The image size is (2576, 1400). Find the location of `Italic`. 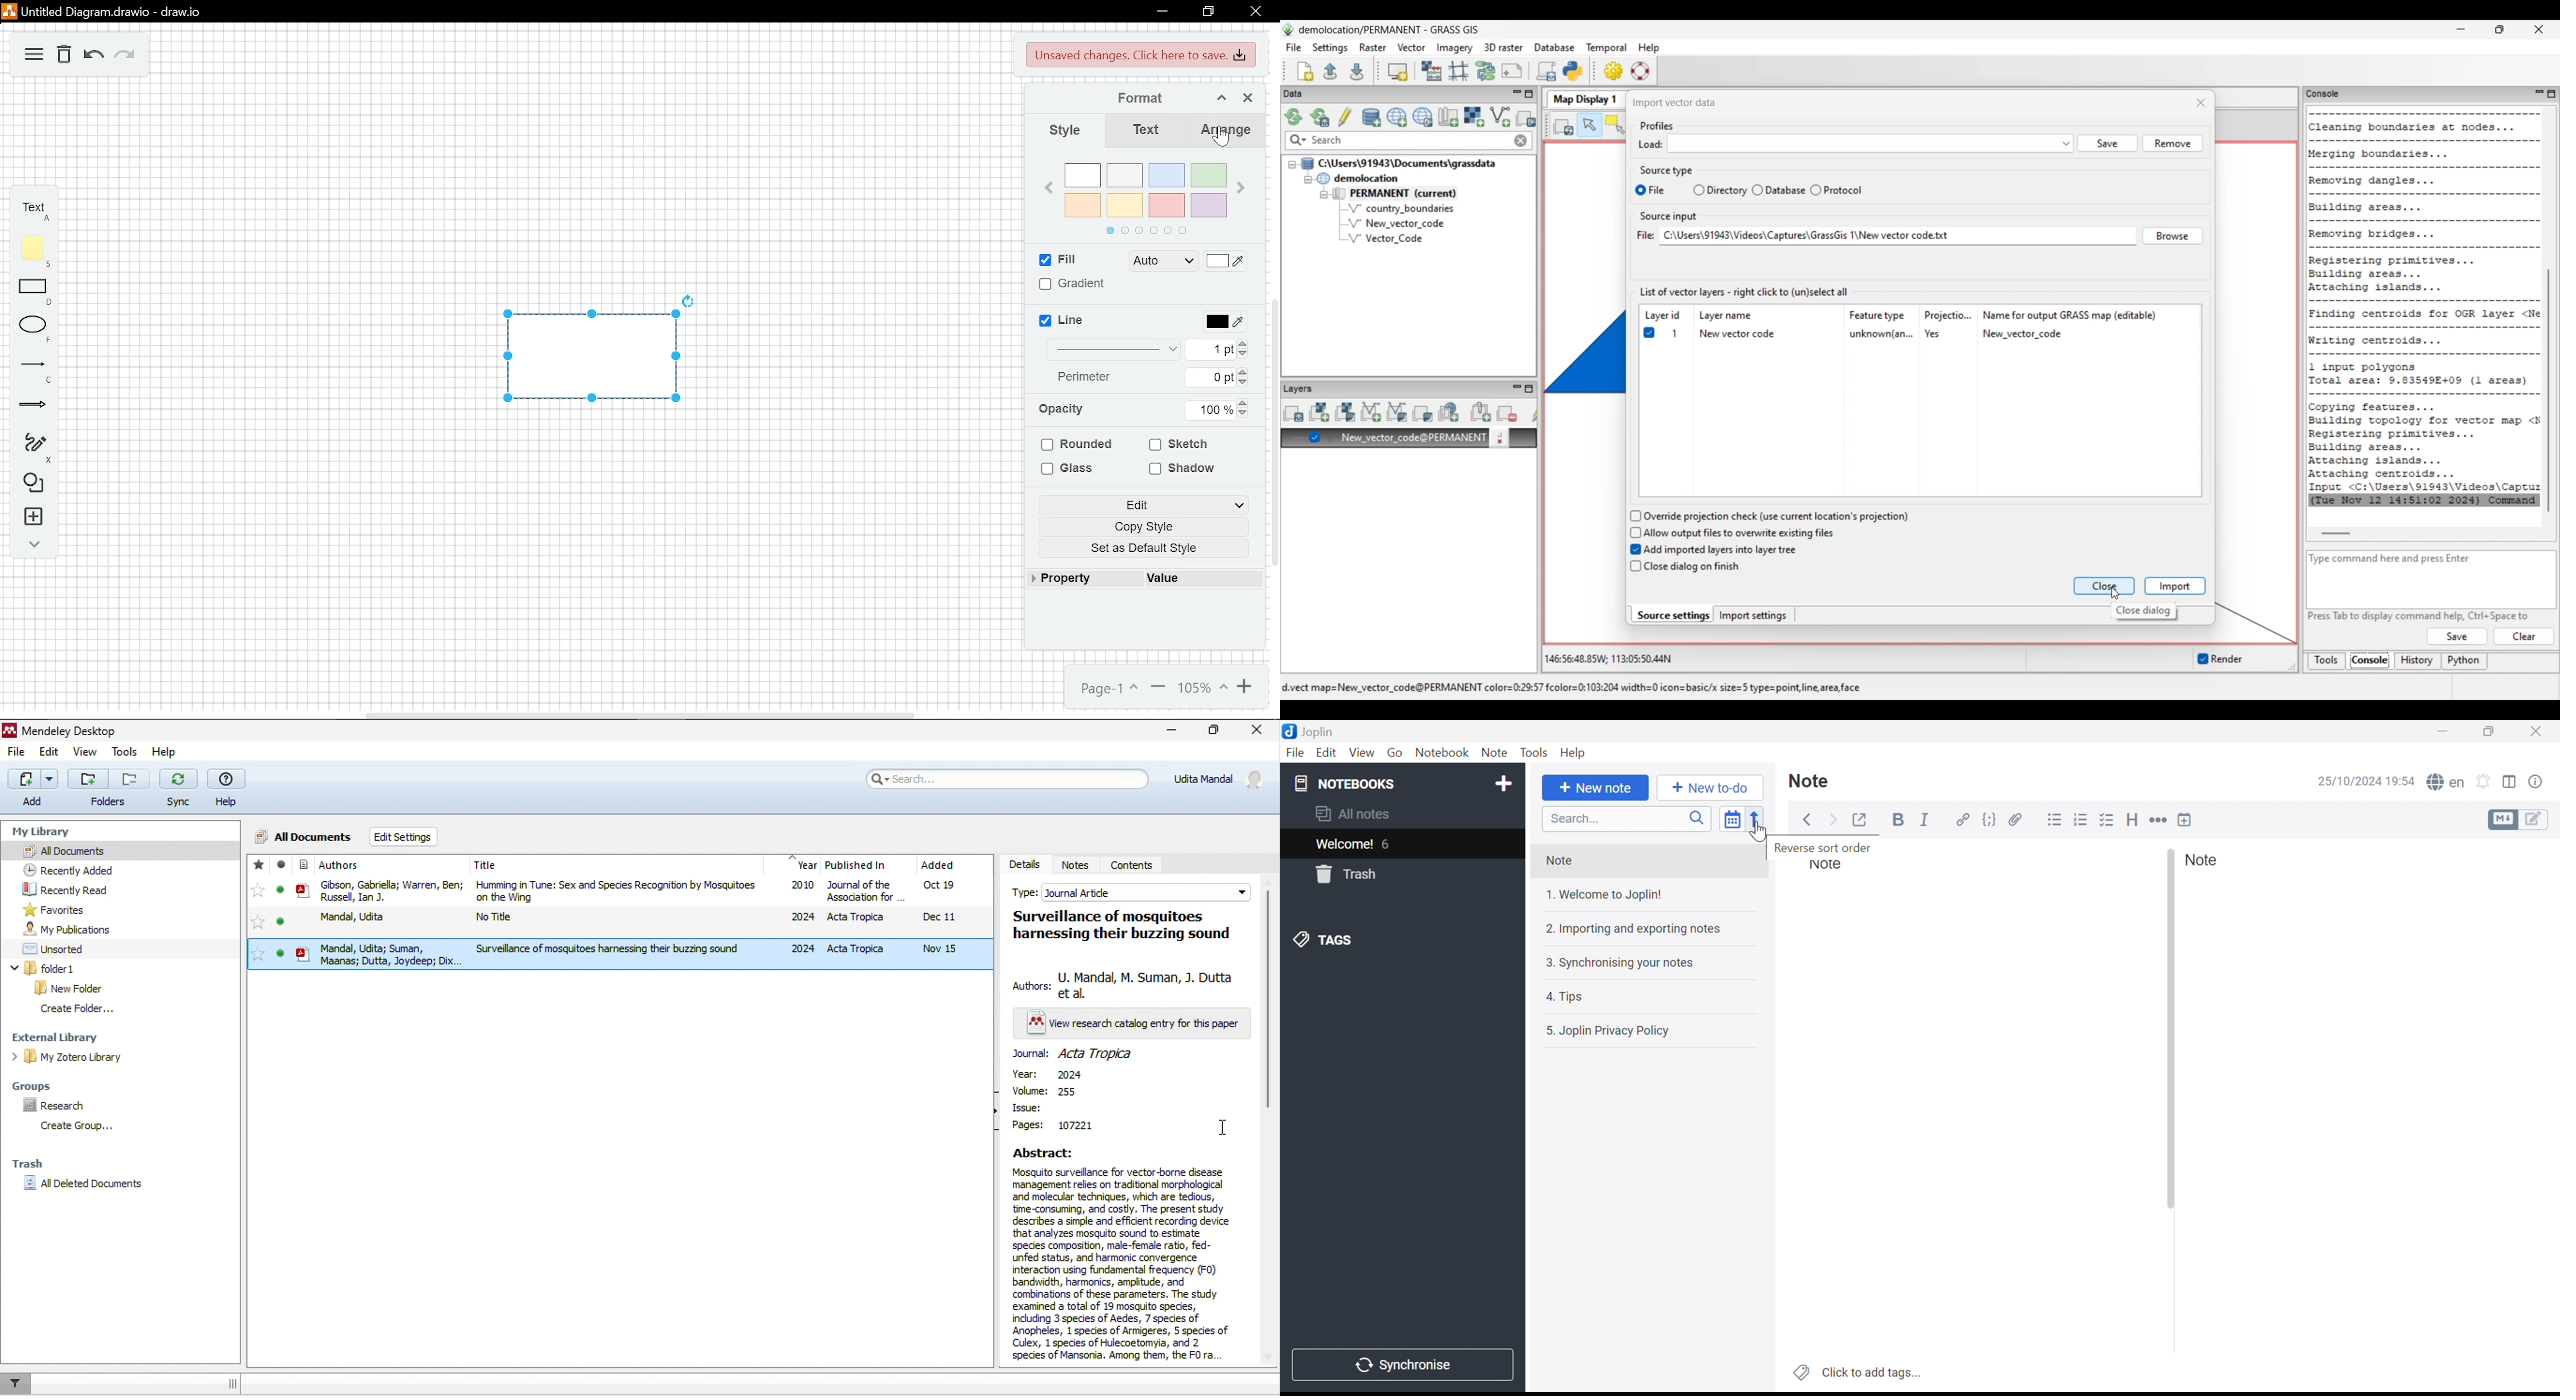

Italic is located at coordinates (1926, 822).